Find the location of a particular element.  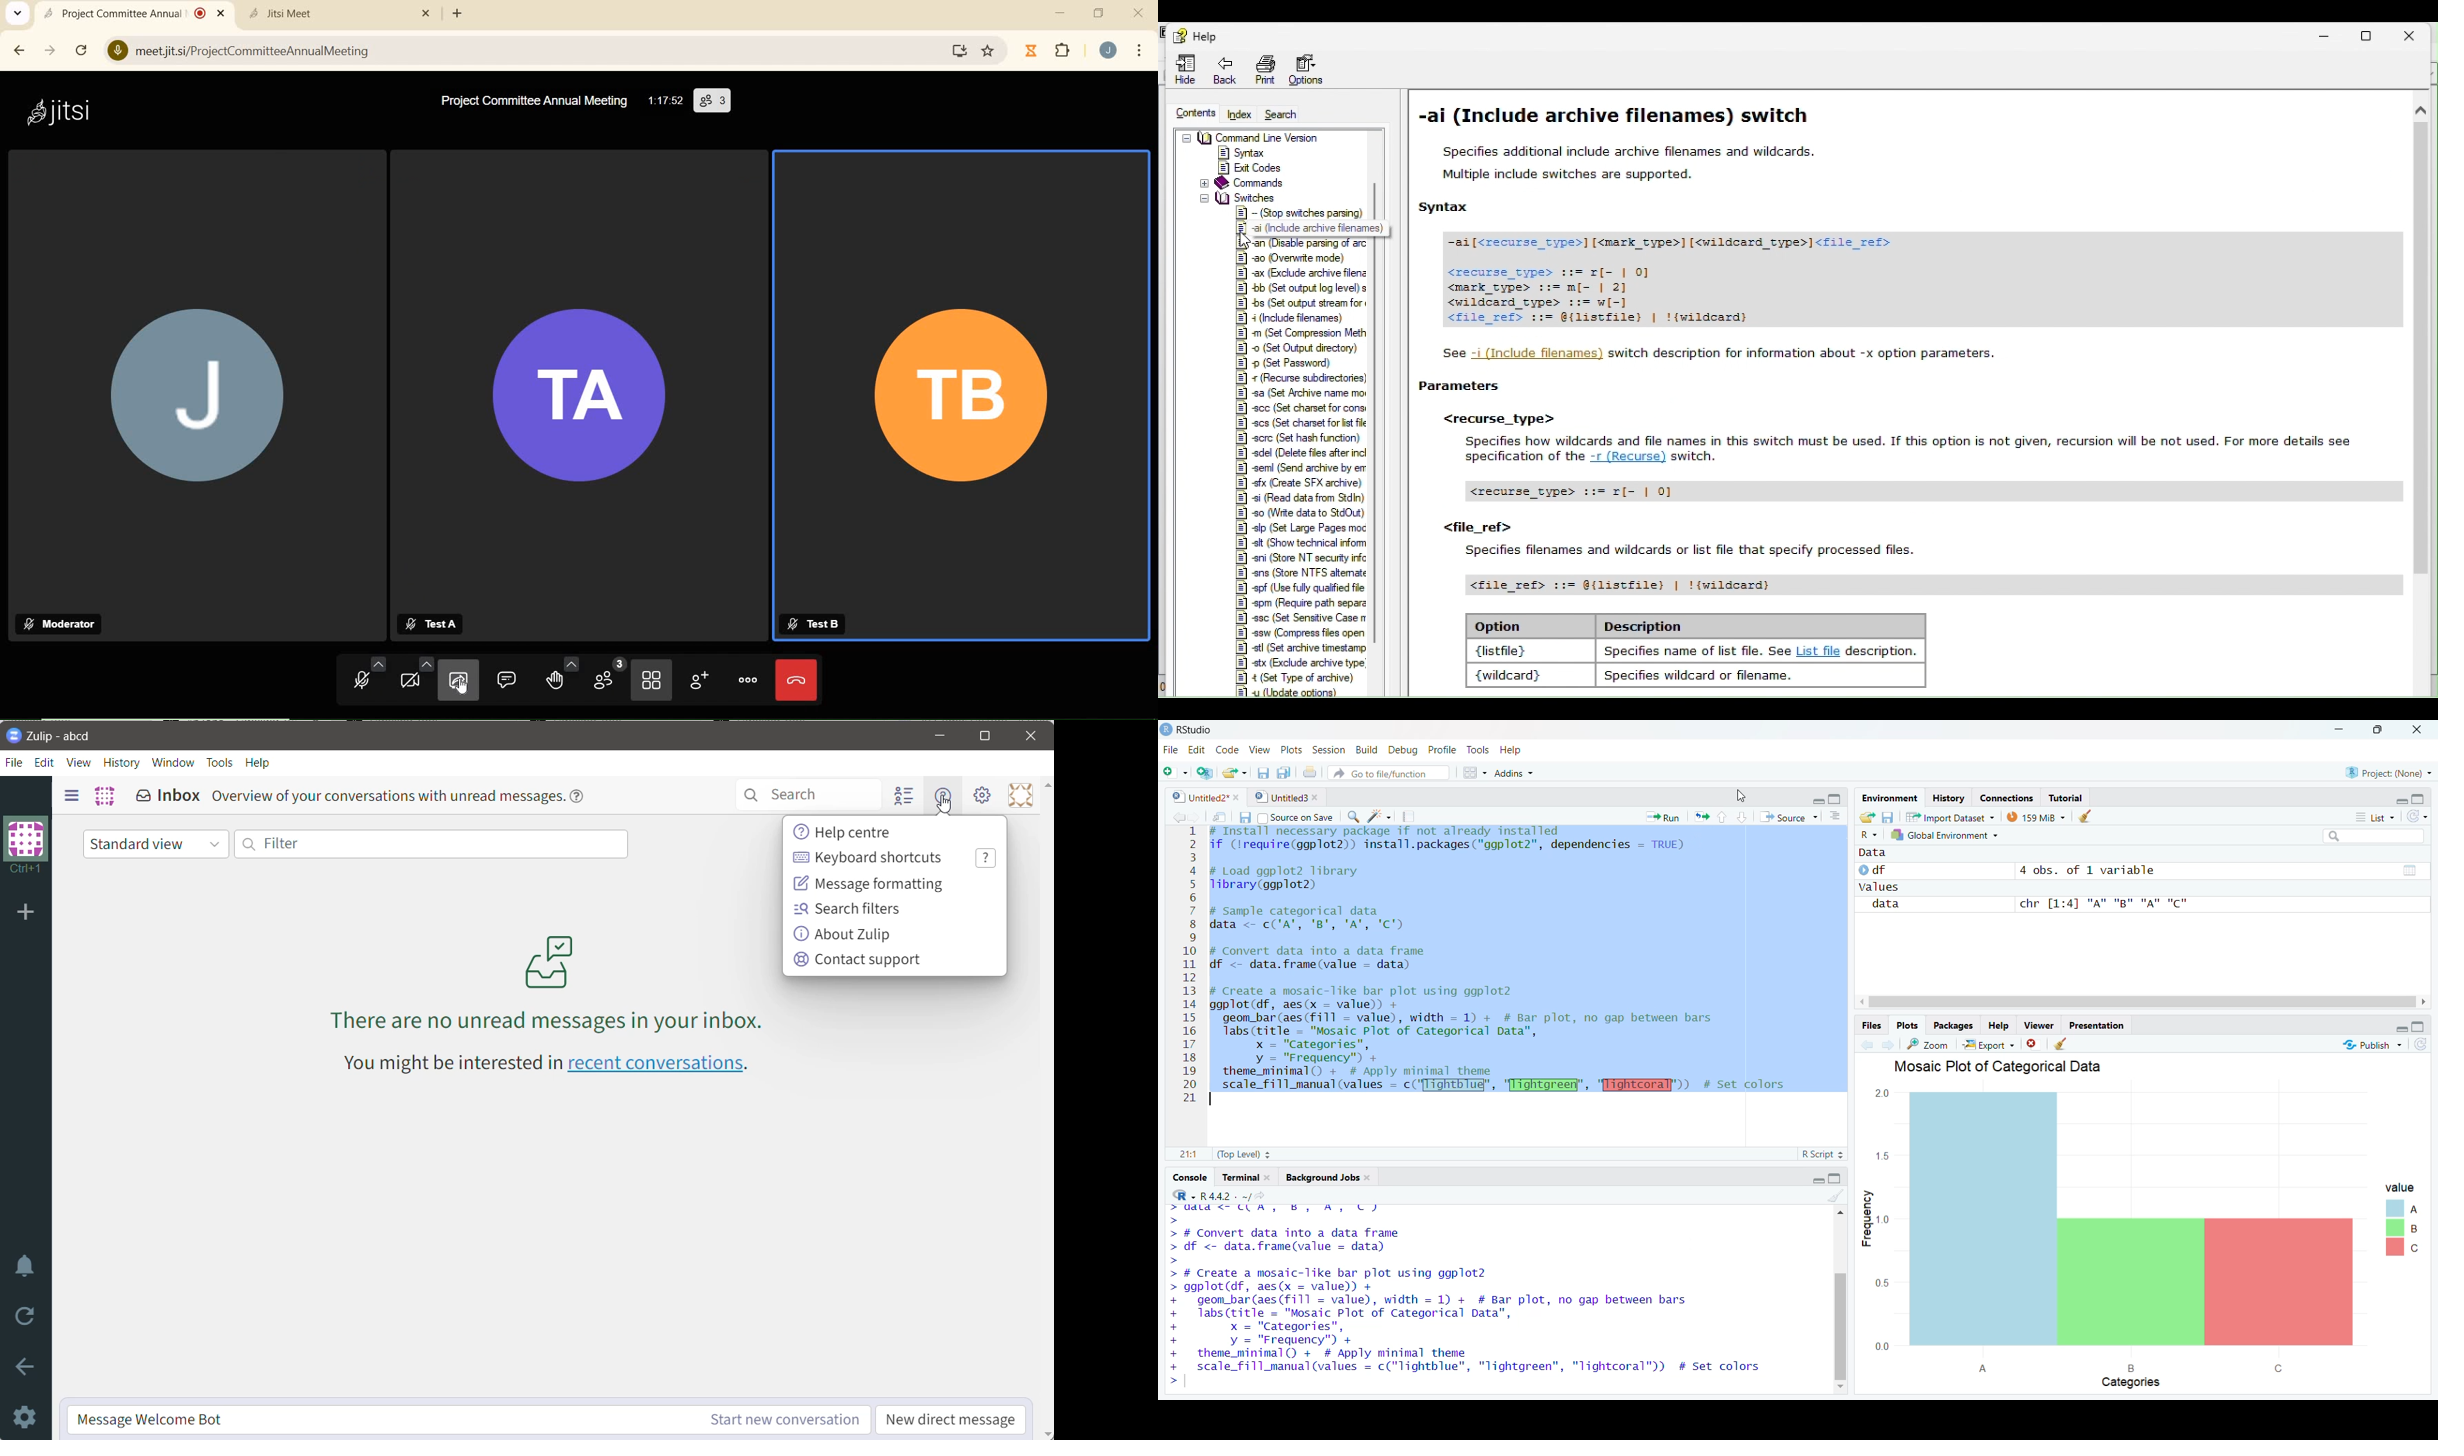

Data is located at coordinates (1877, 852).